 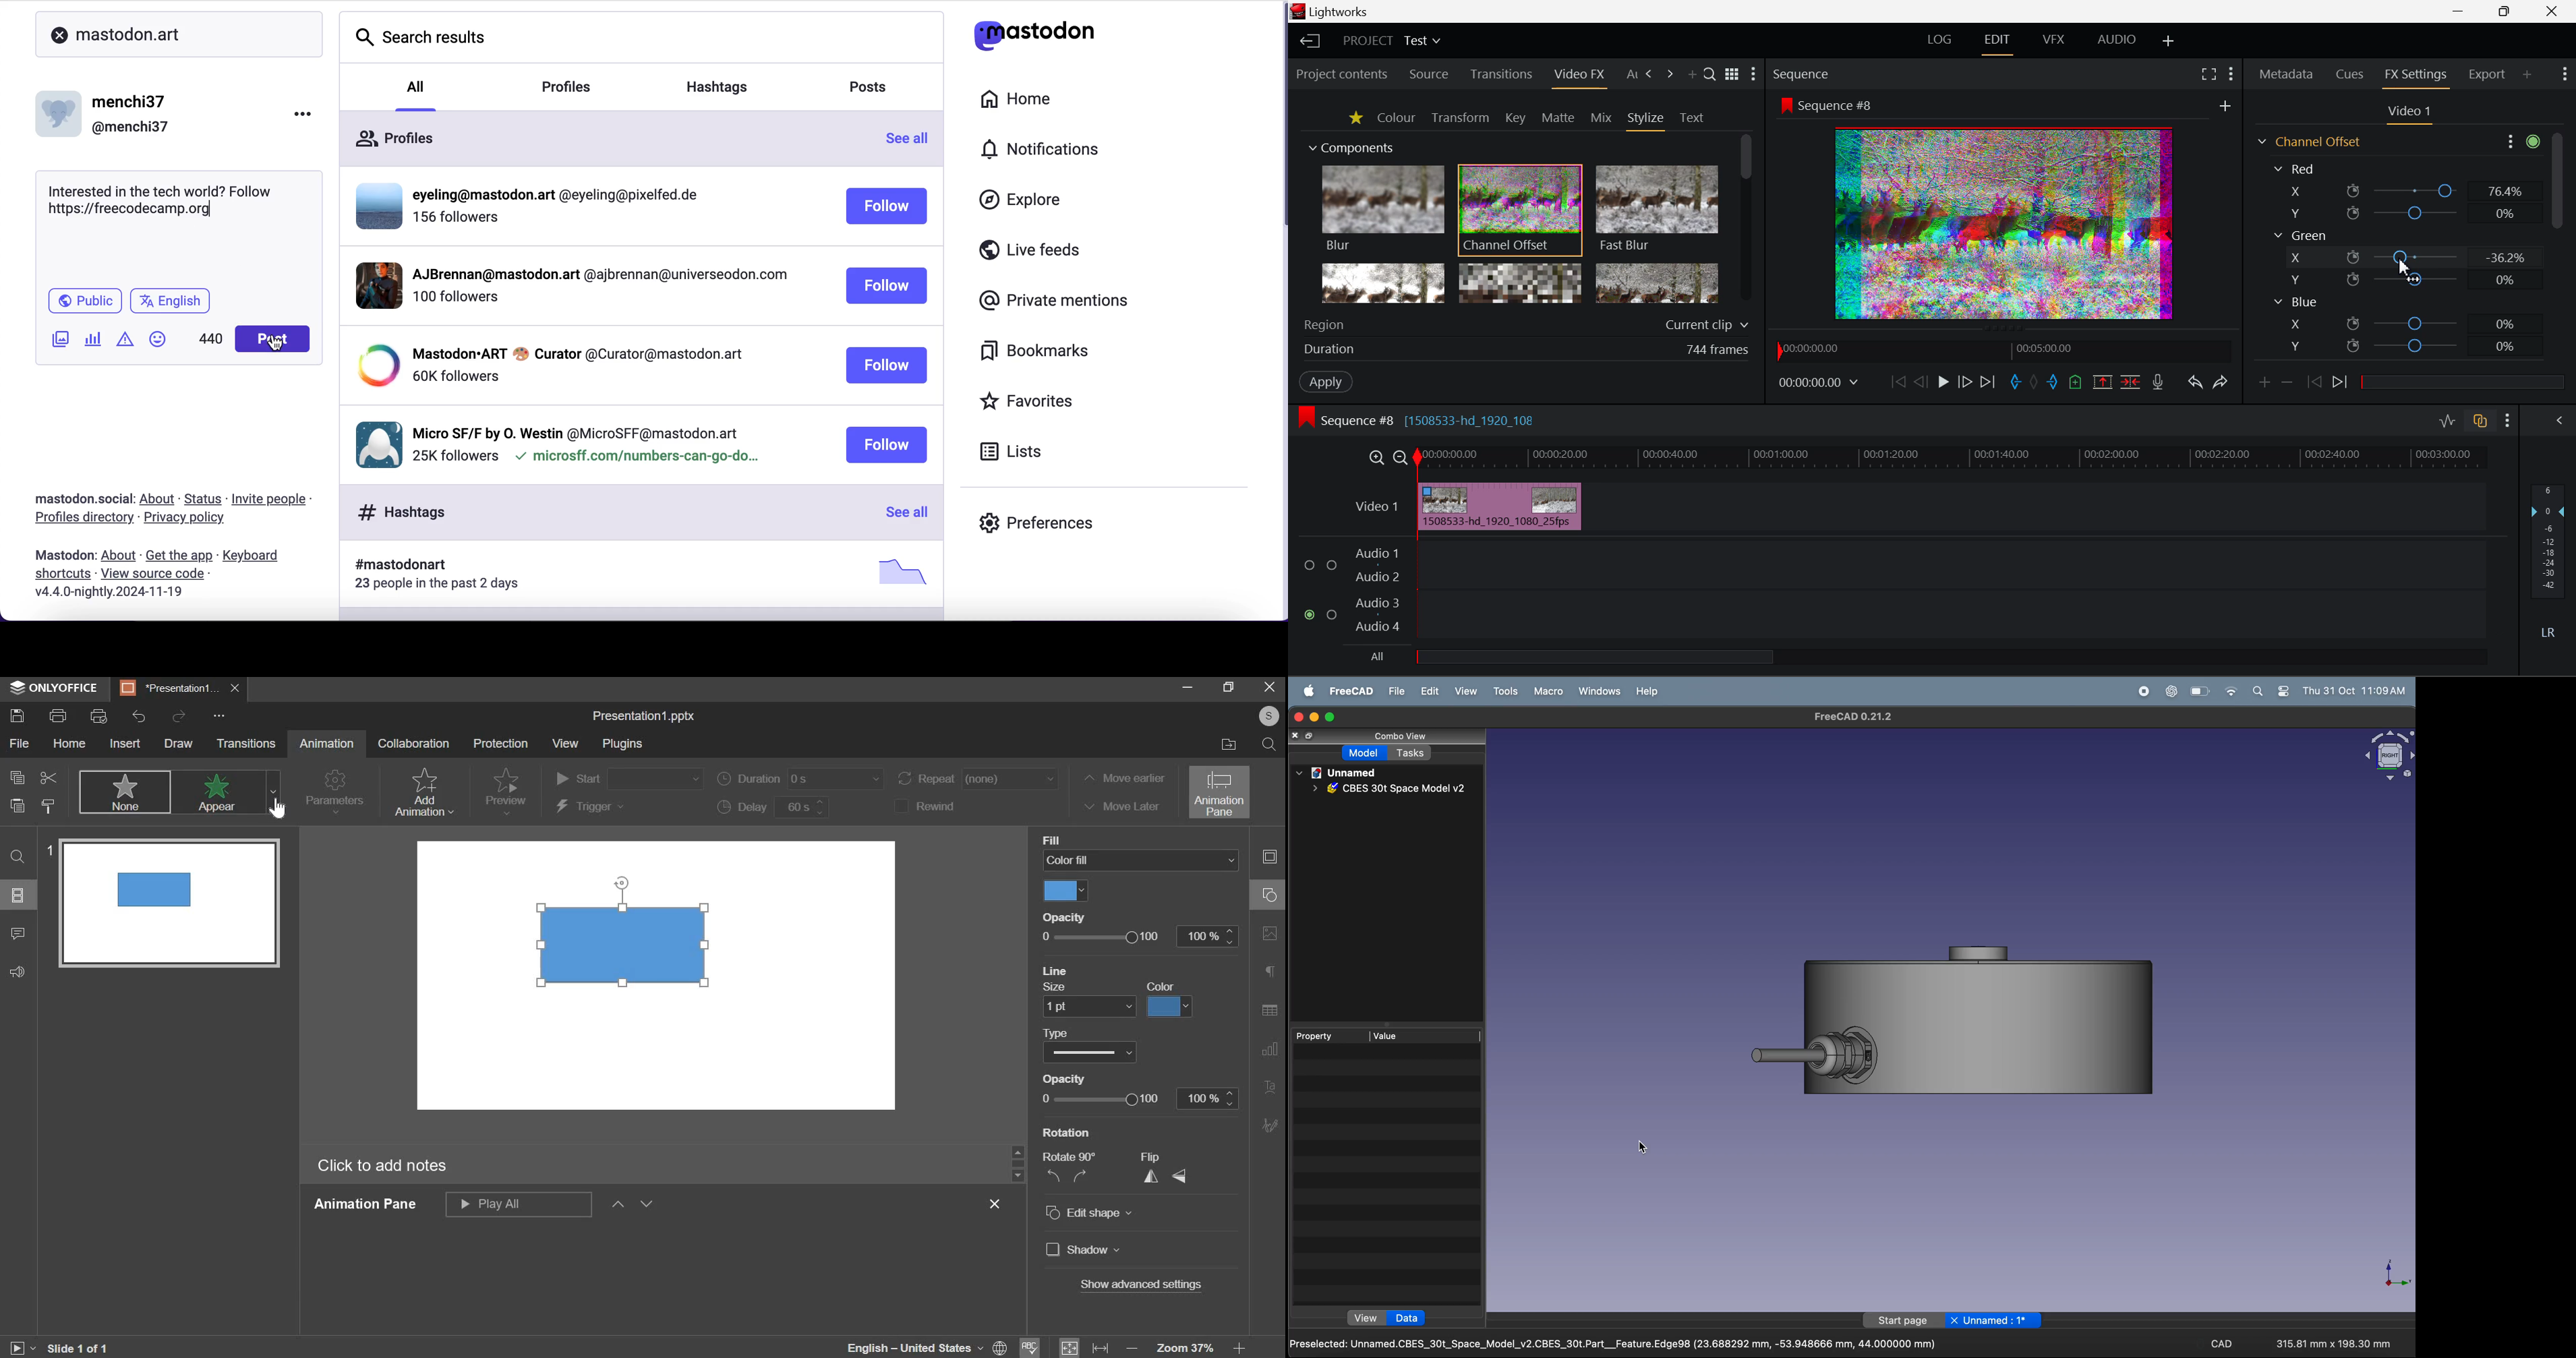 I want to click on Animation Pane, so click(x=1269, y=1005).